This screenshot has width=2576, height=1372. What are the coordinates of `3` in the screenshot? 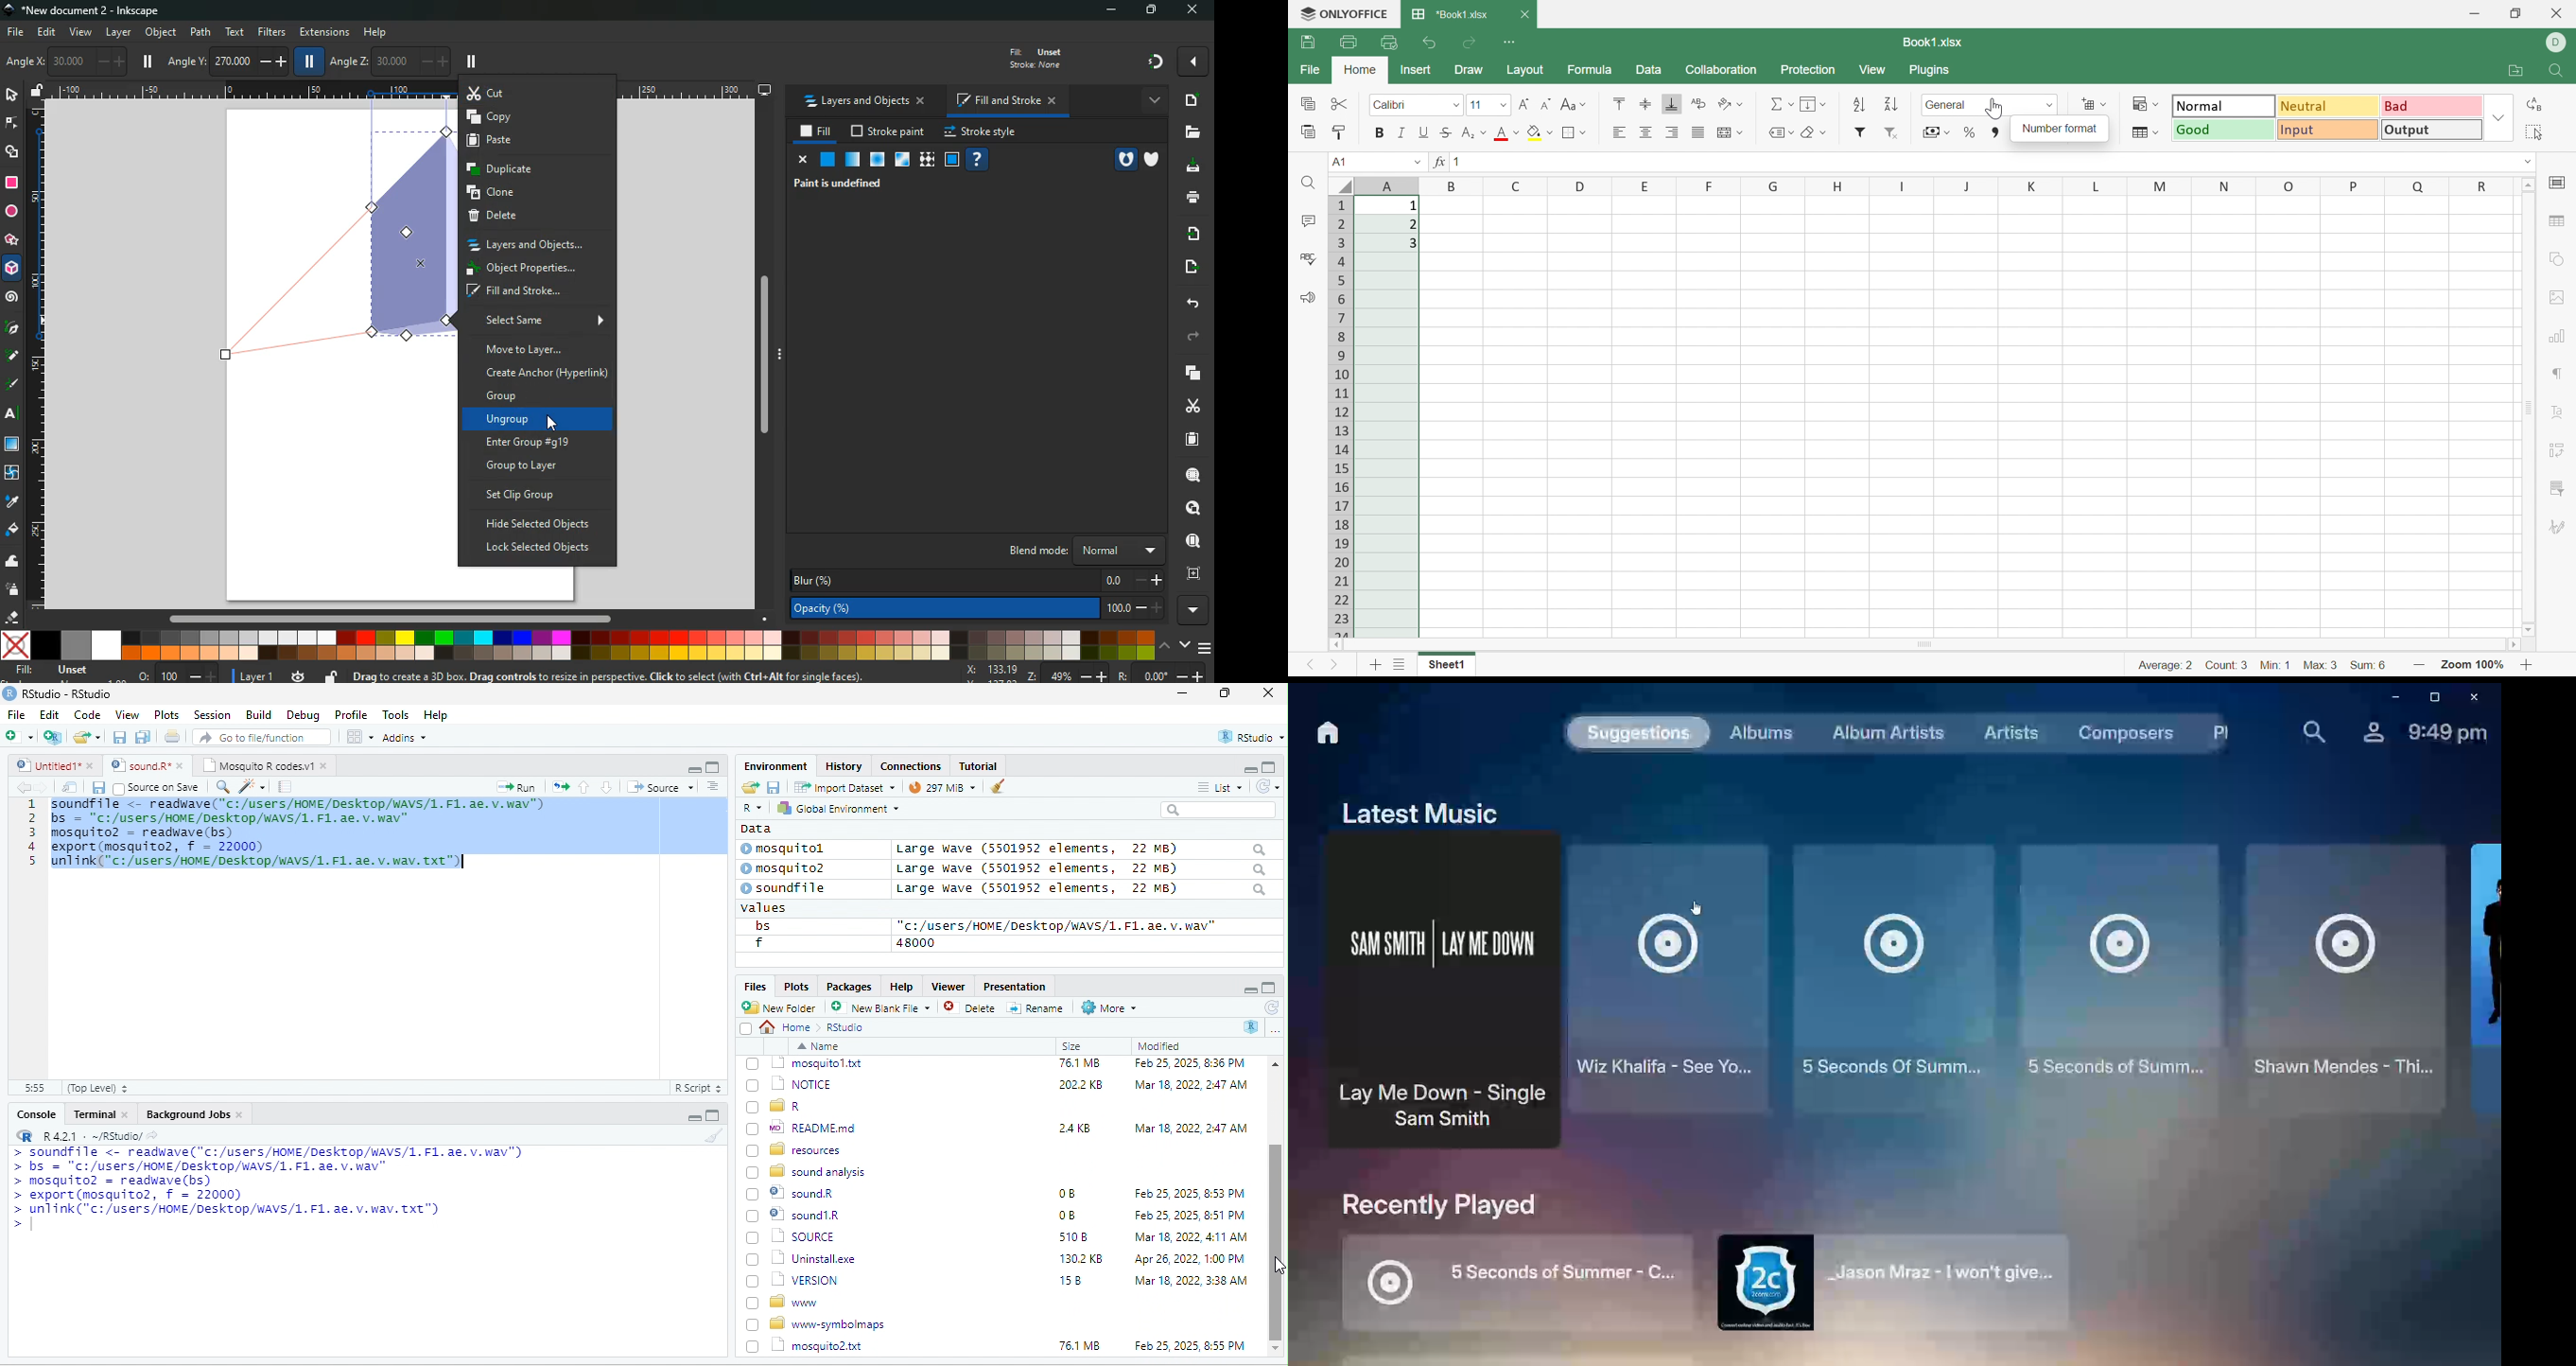 It's located at (1415, 244).